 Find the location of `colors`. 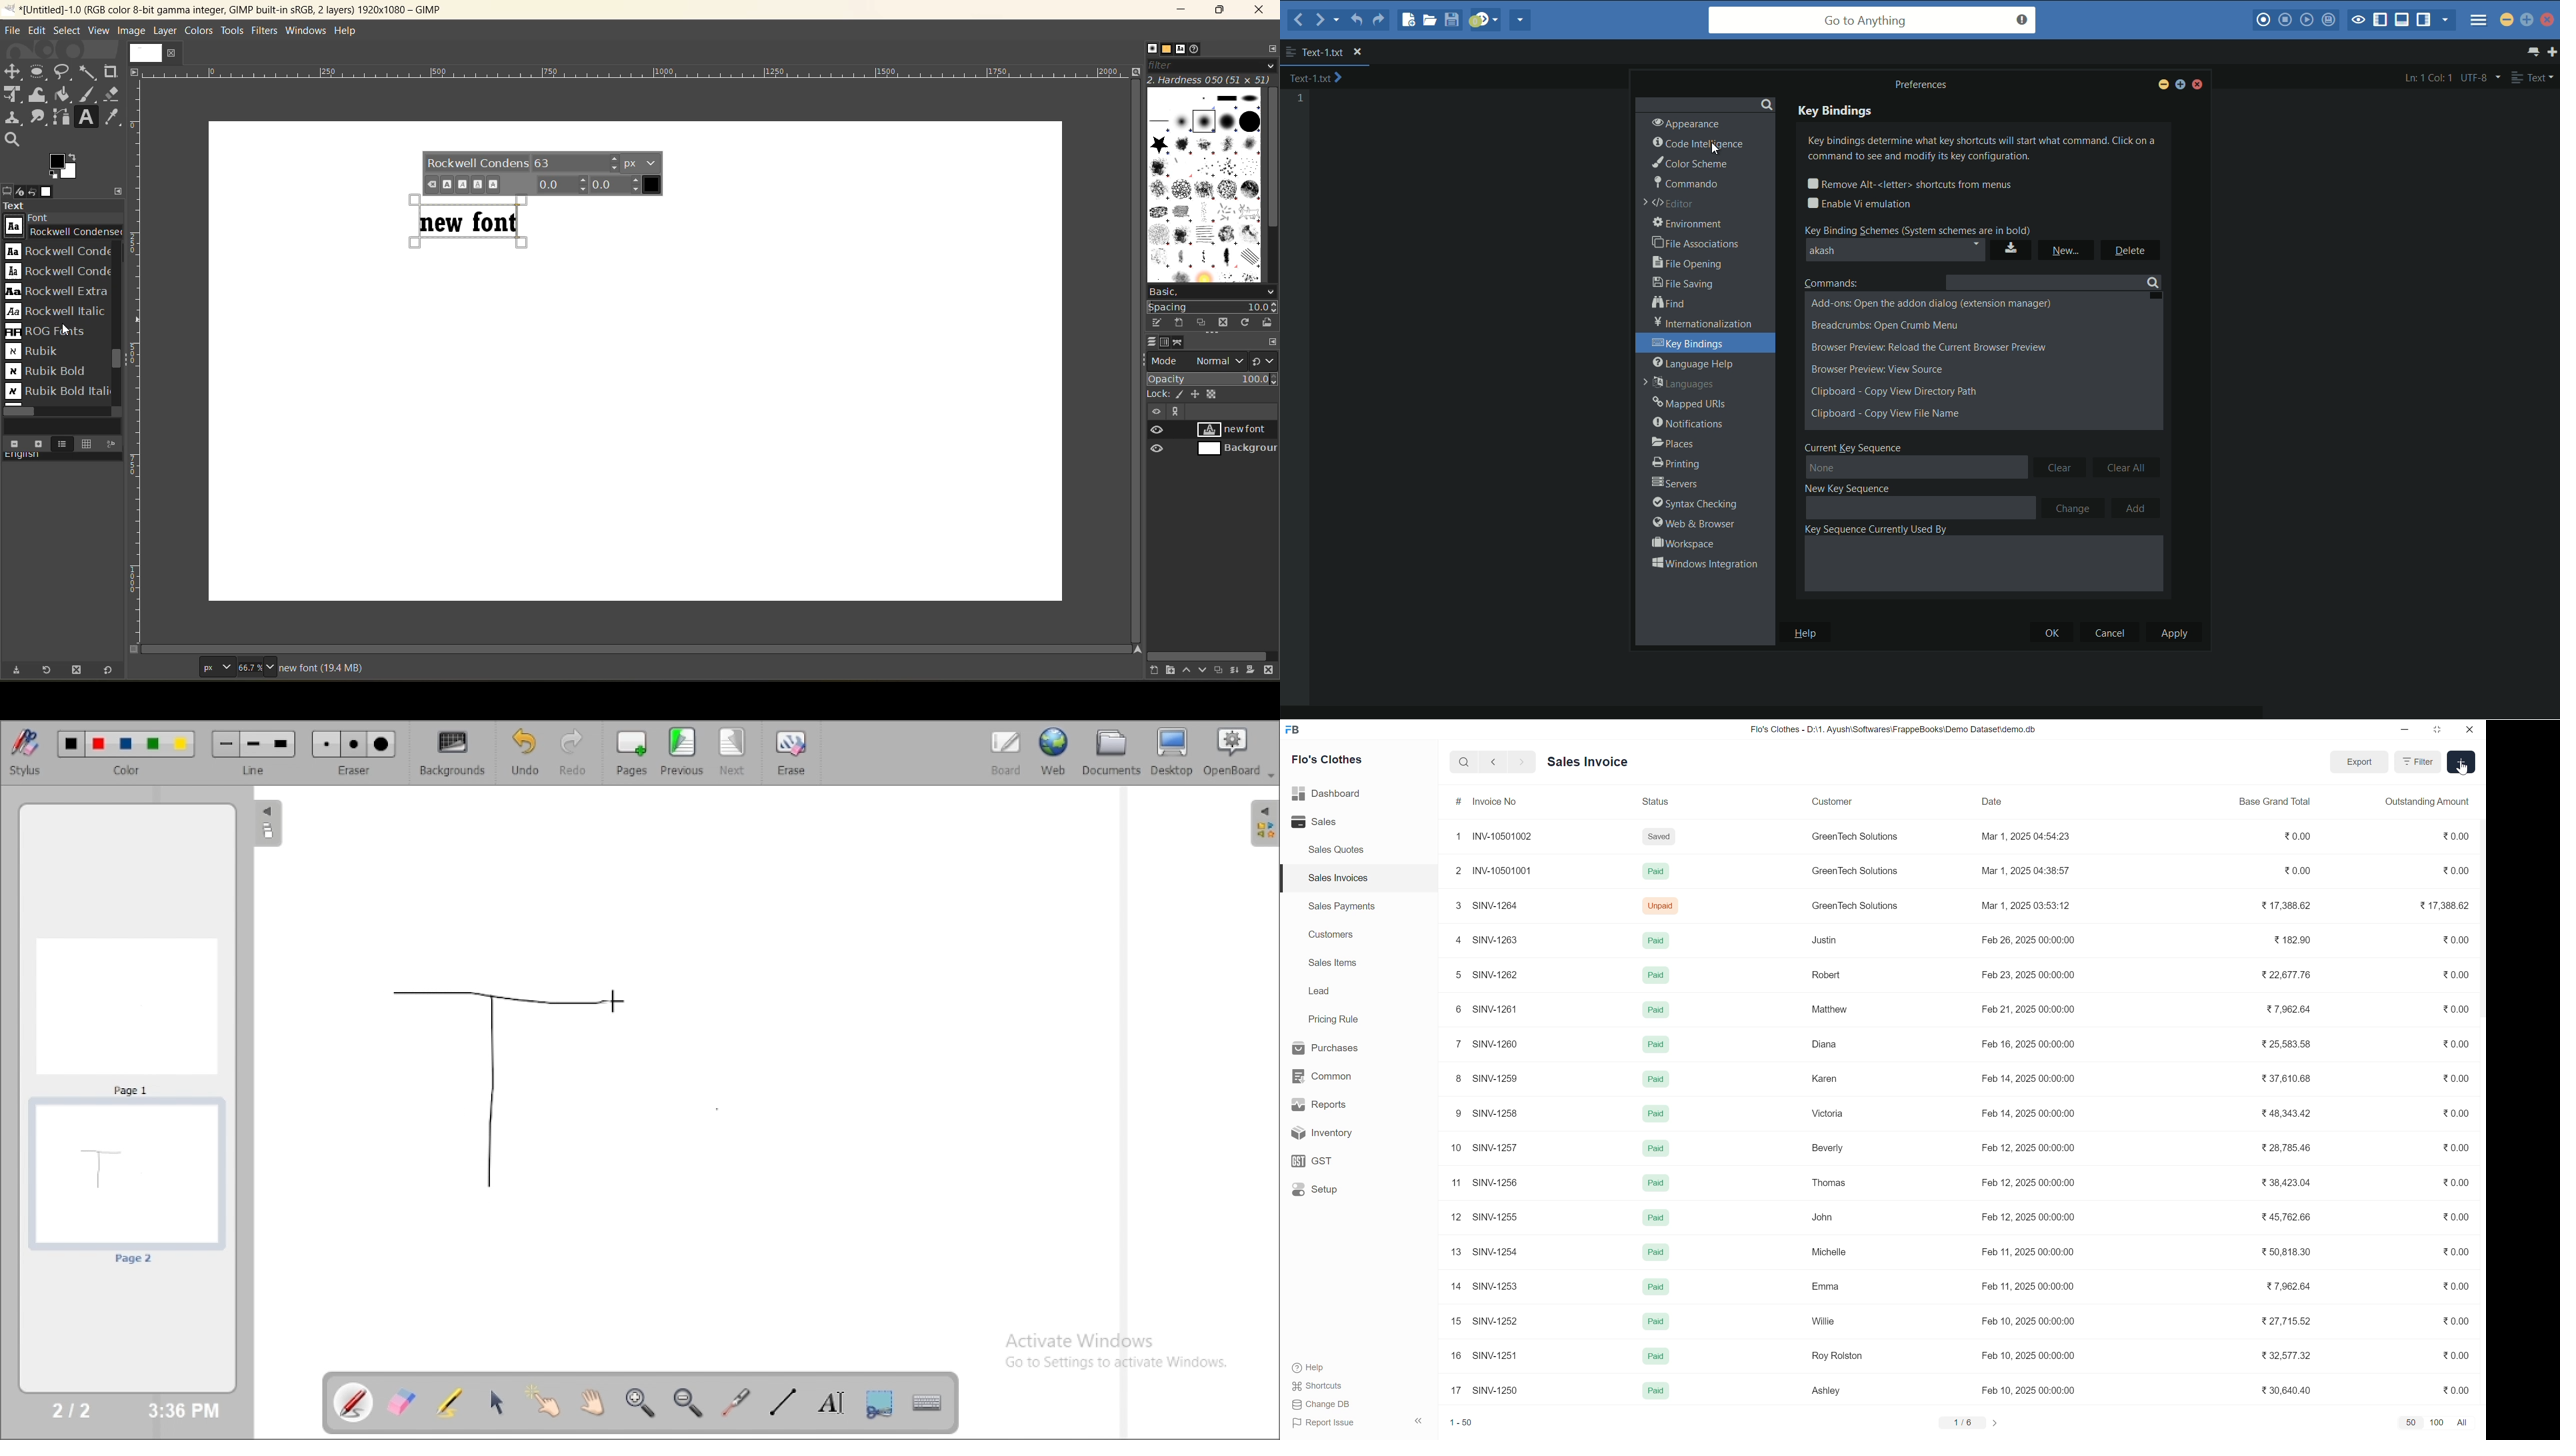

colors is located at coordinates (199, 32).